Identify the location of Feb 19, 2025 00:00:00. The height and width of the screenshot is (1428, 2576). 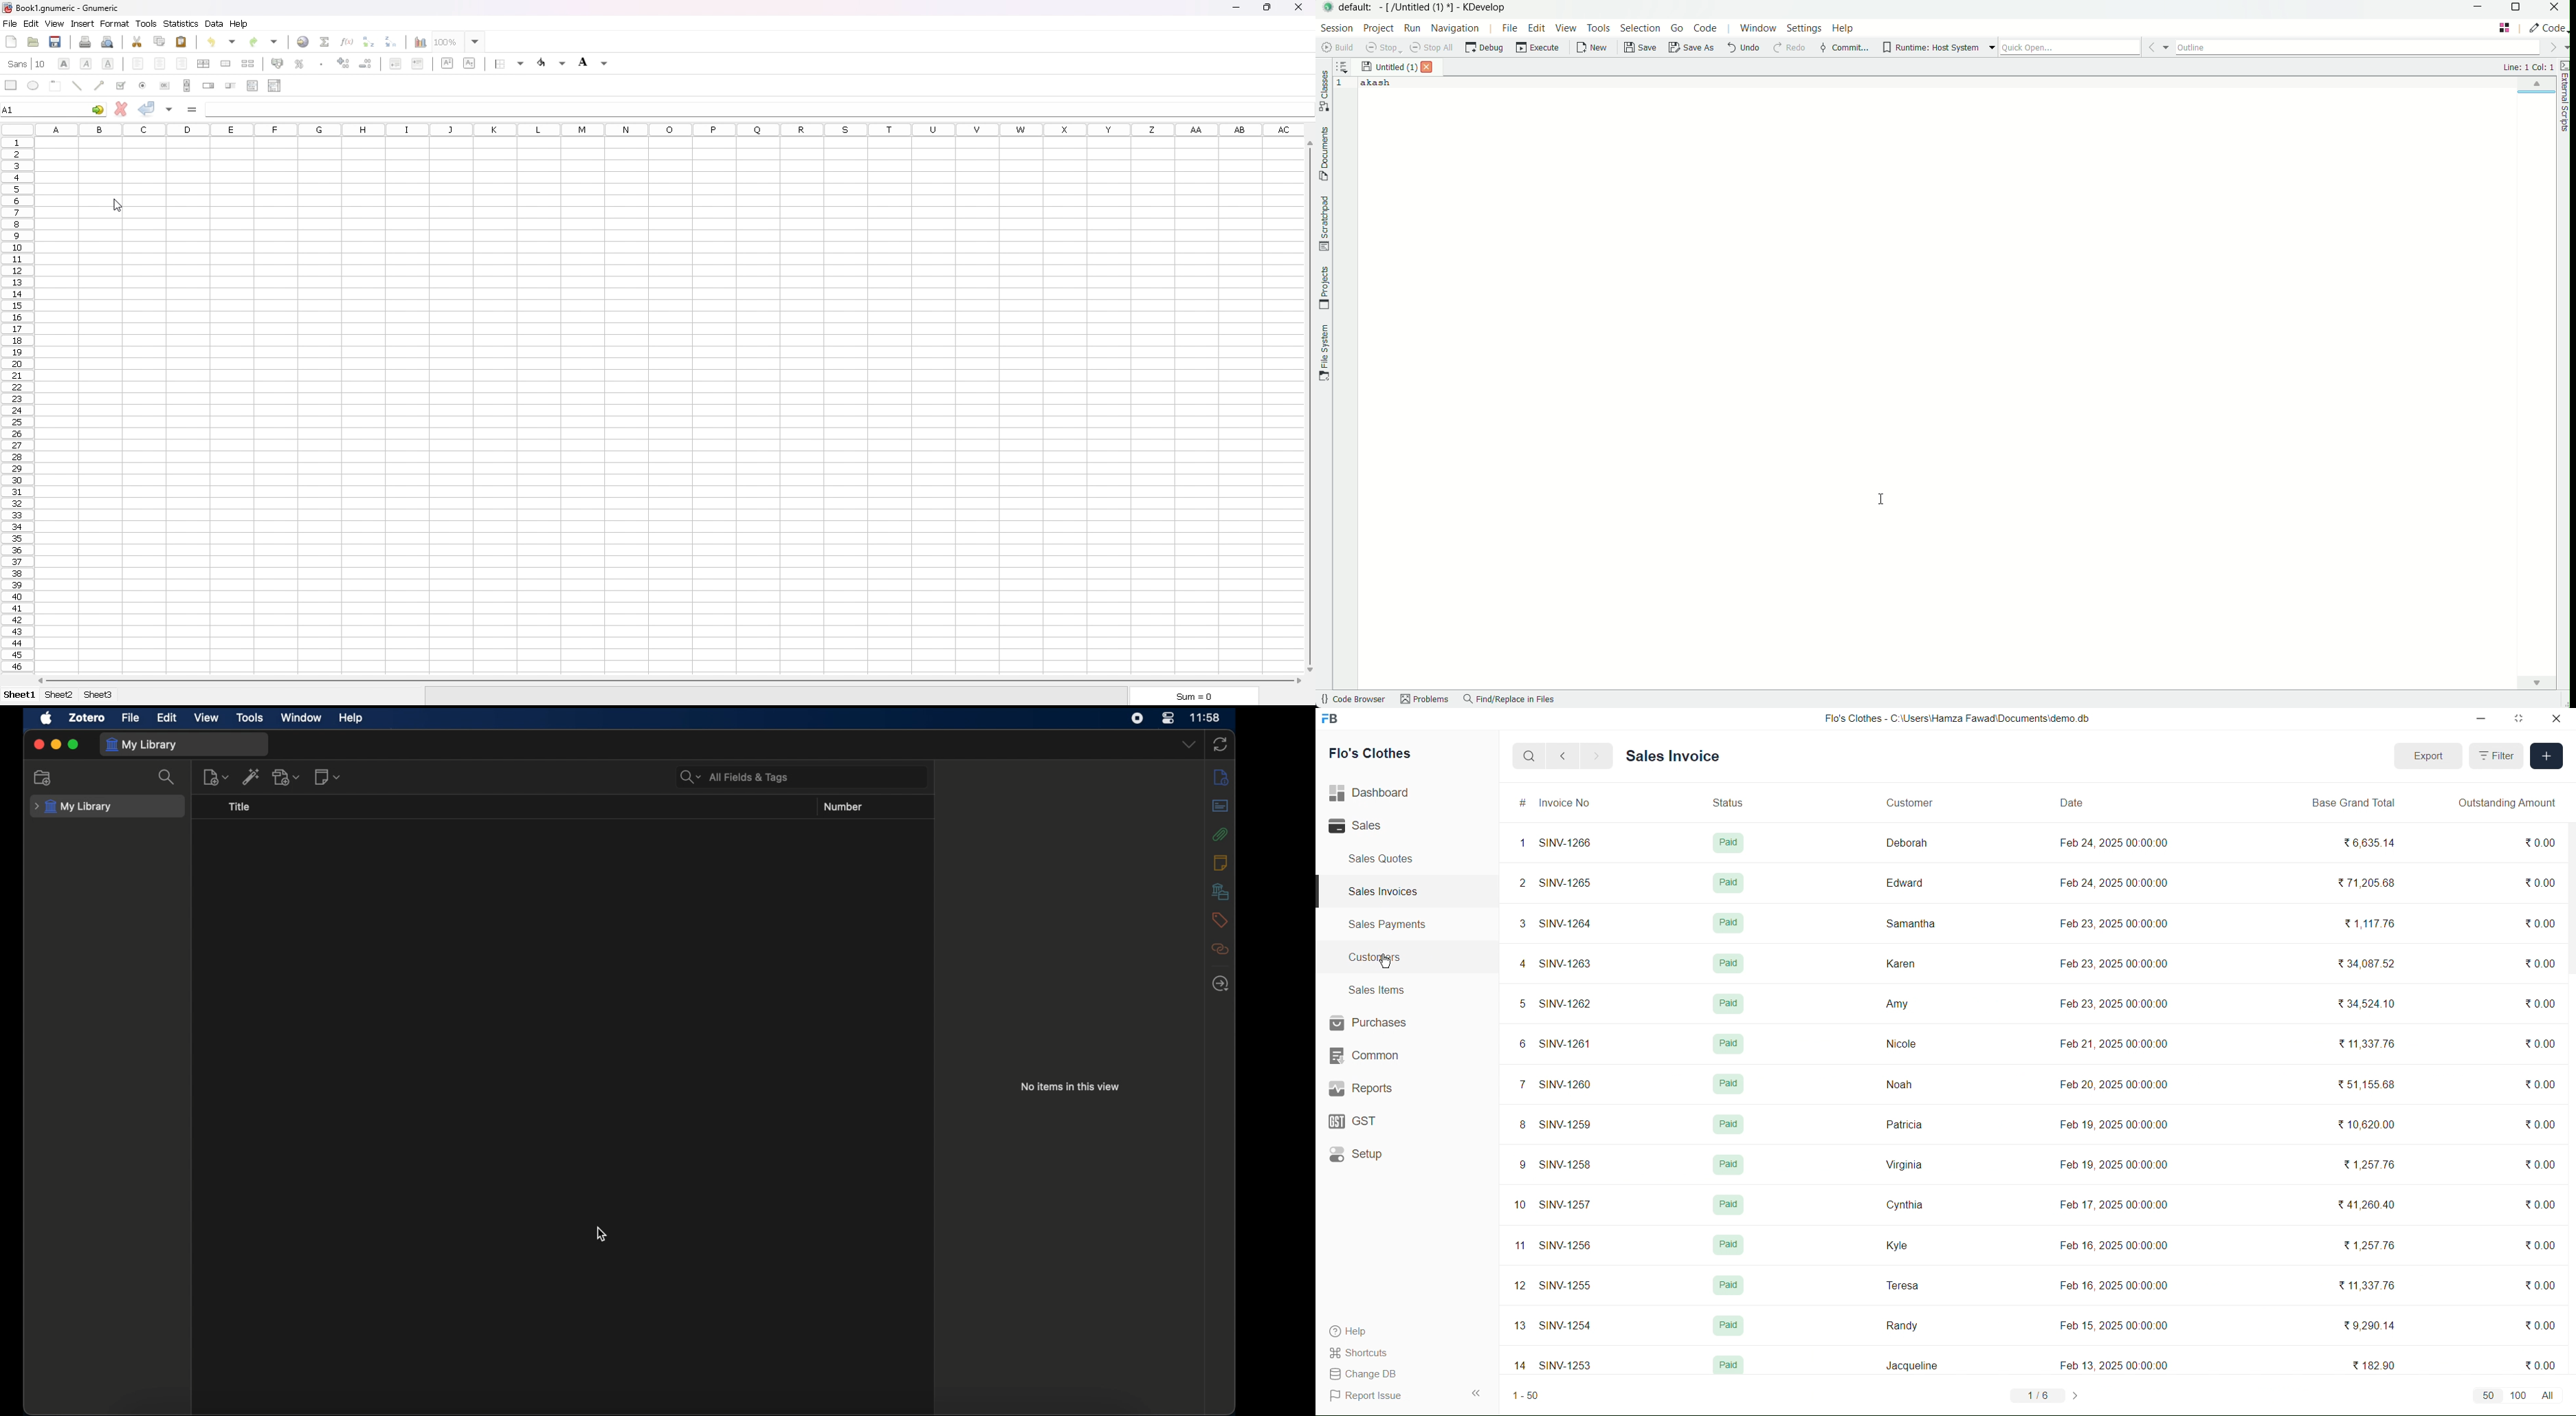
(2112, 1123).